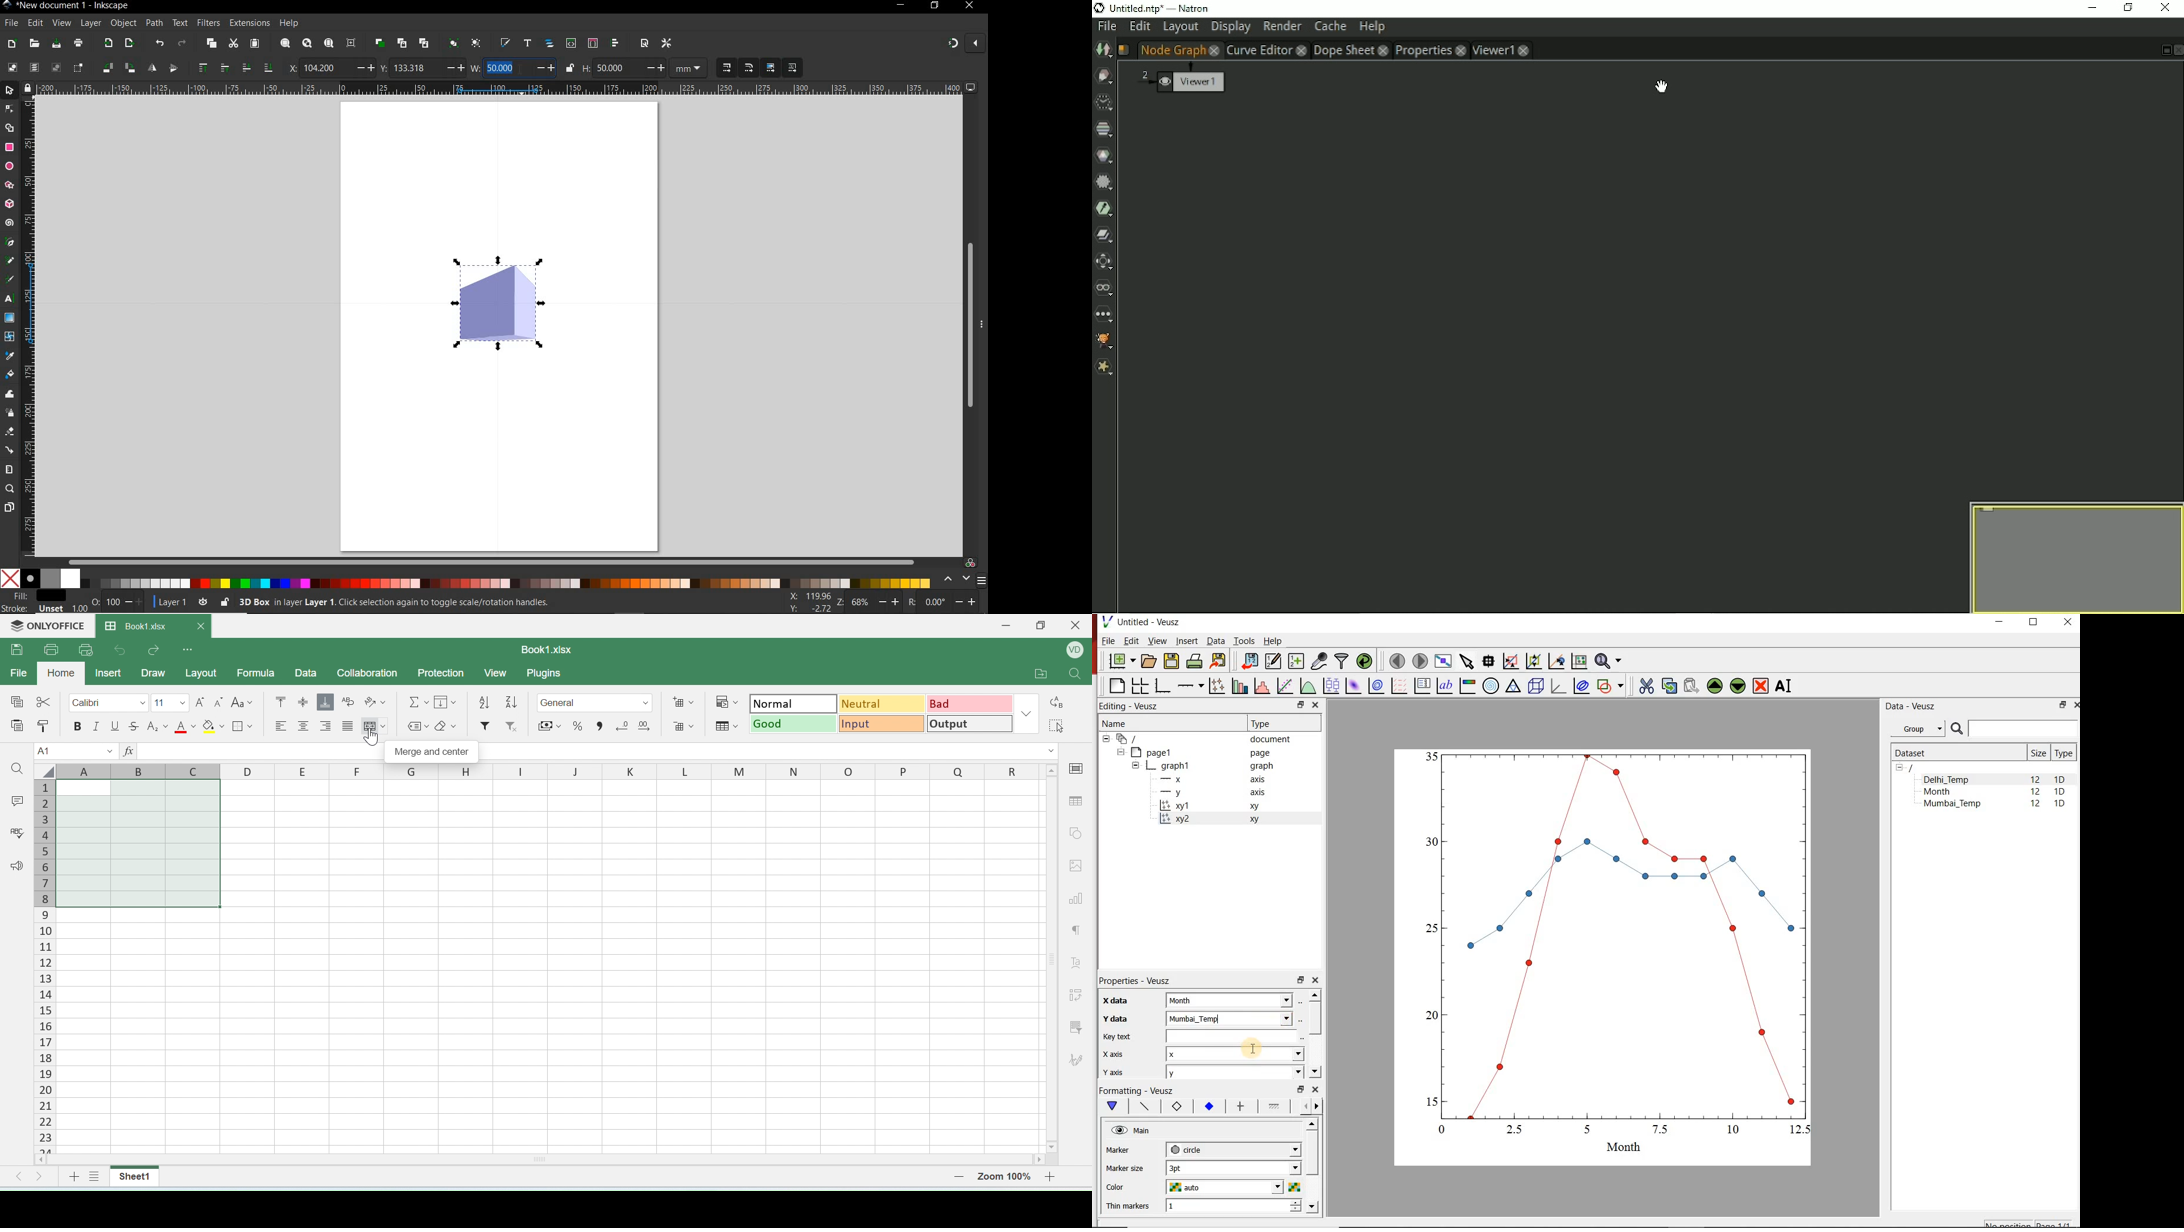 This screenshot has width=2184, height=1232. What do you see at coordinates (1945, 792) in the screenshot?
I see `Month` at bounding box center [1945, 792].